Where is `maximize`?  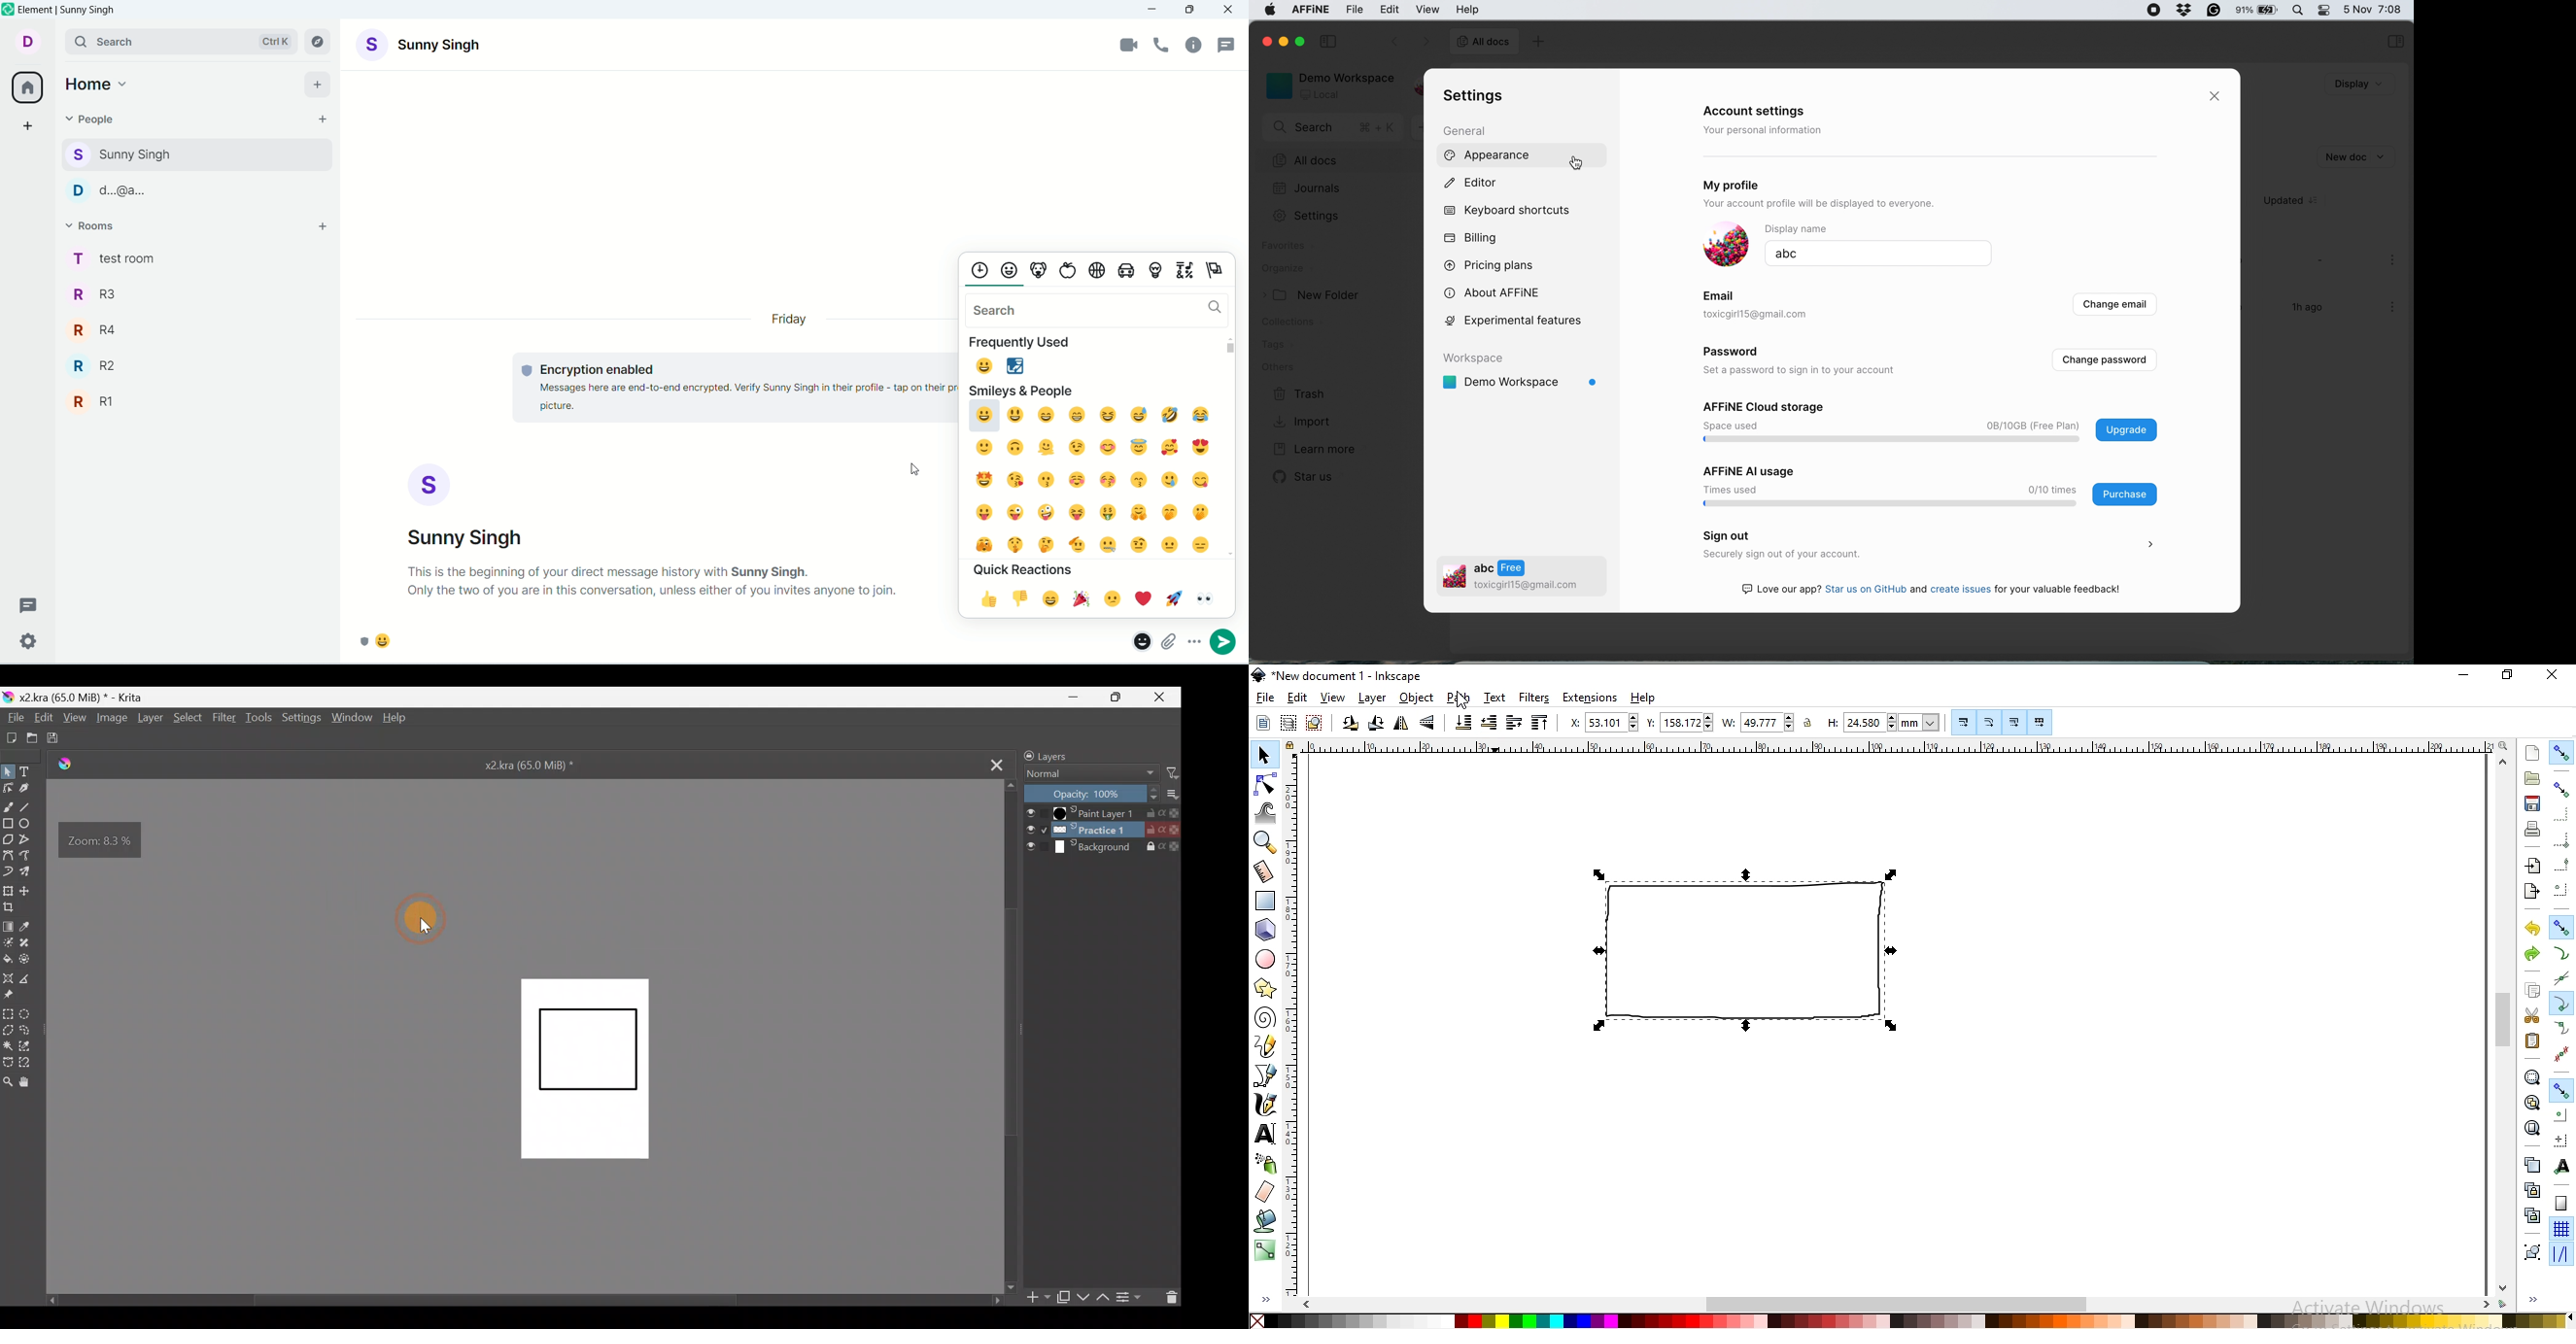 maximize is located at coordinates (1191, 8).